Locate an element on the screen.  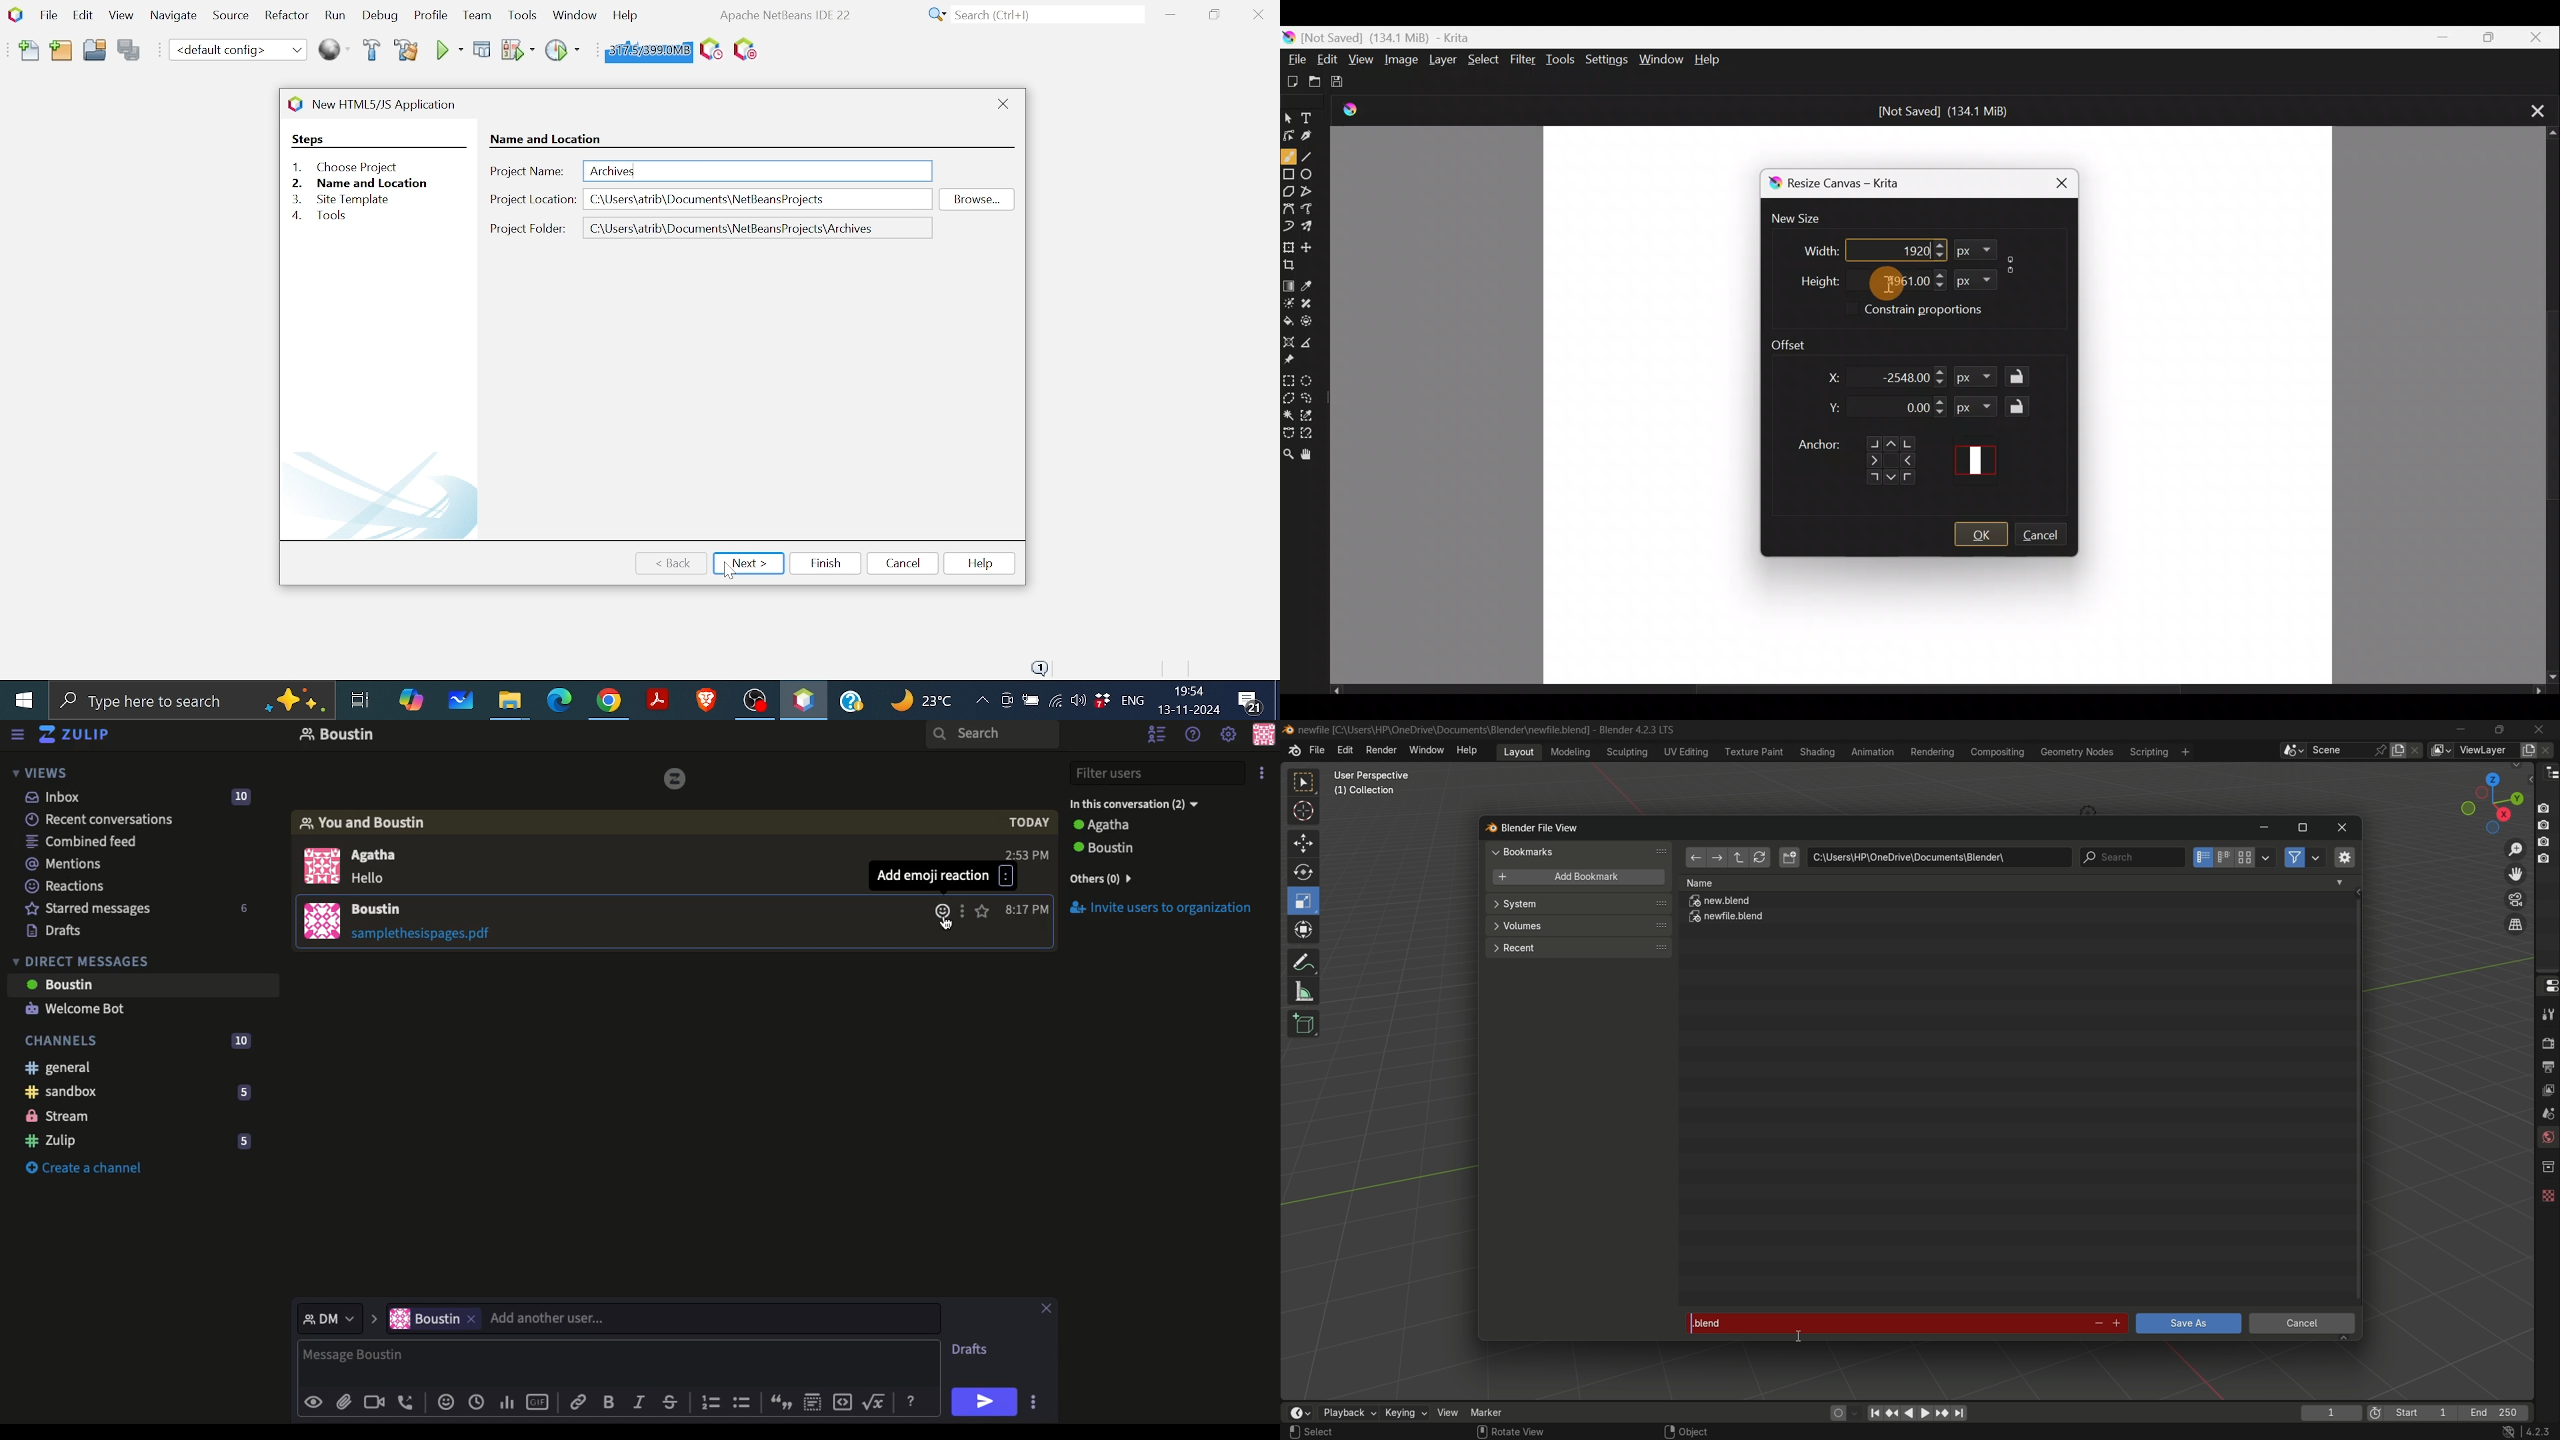
Views is located at coordinates (43, 772).